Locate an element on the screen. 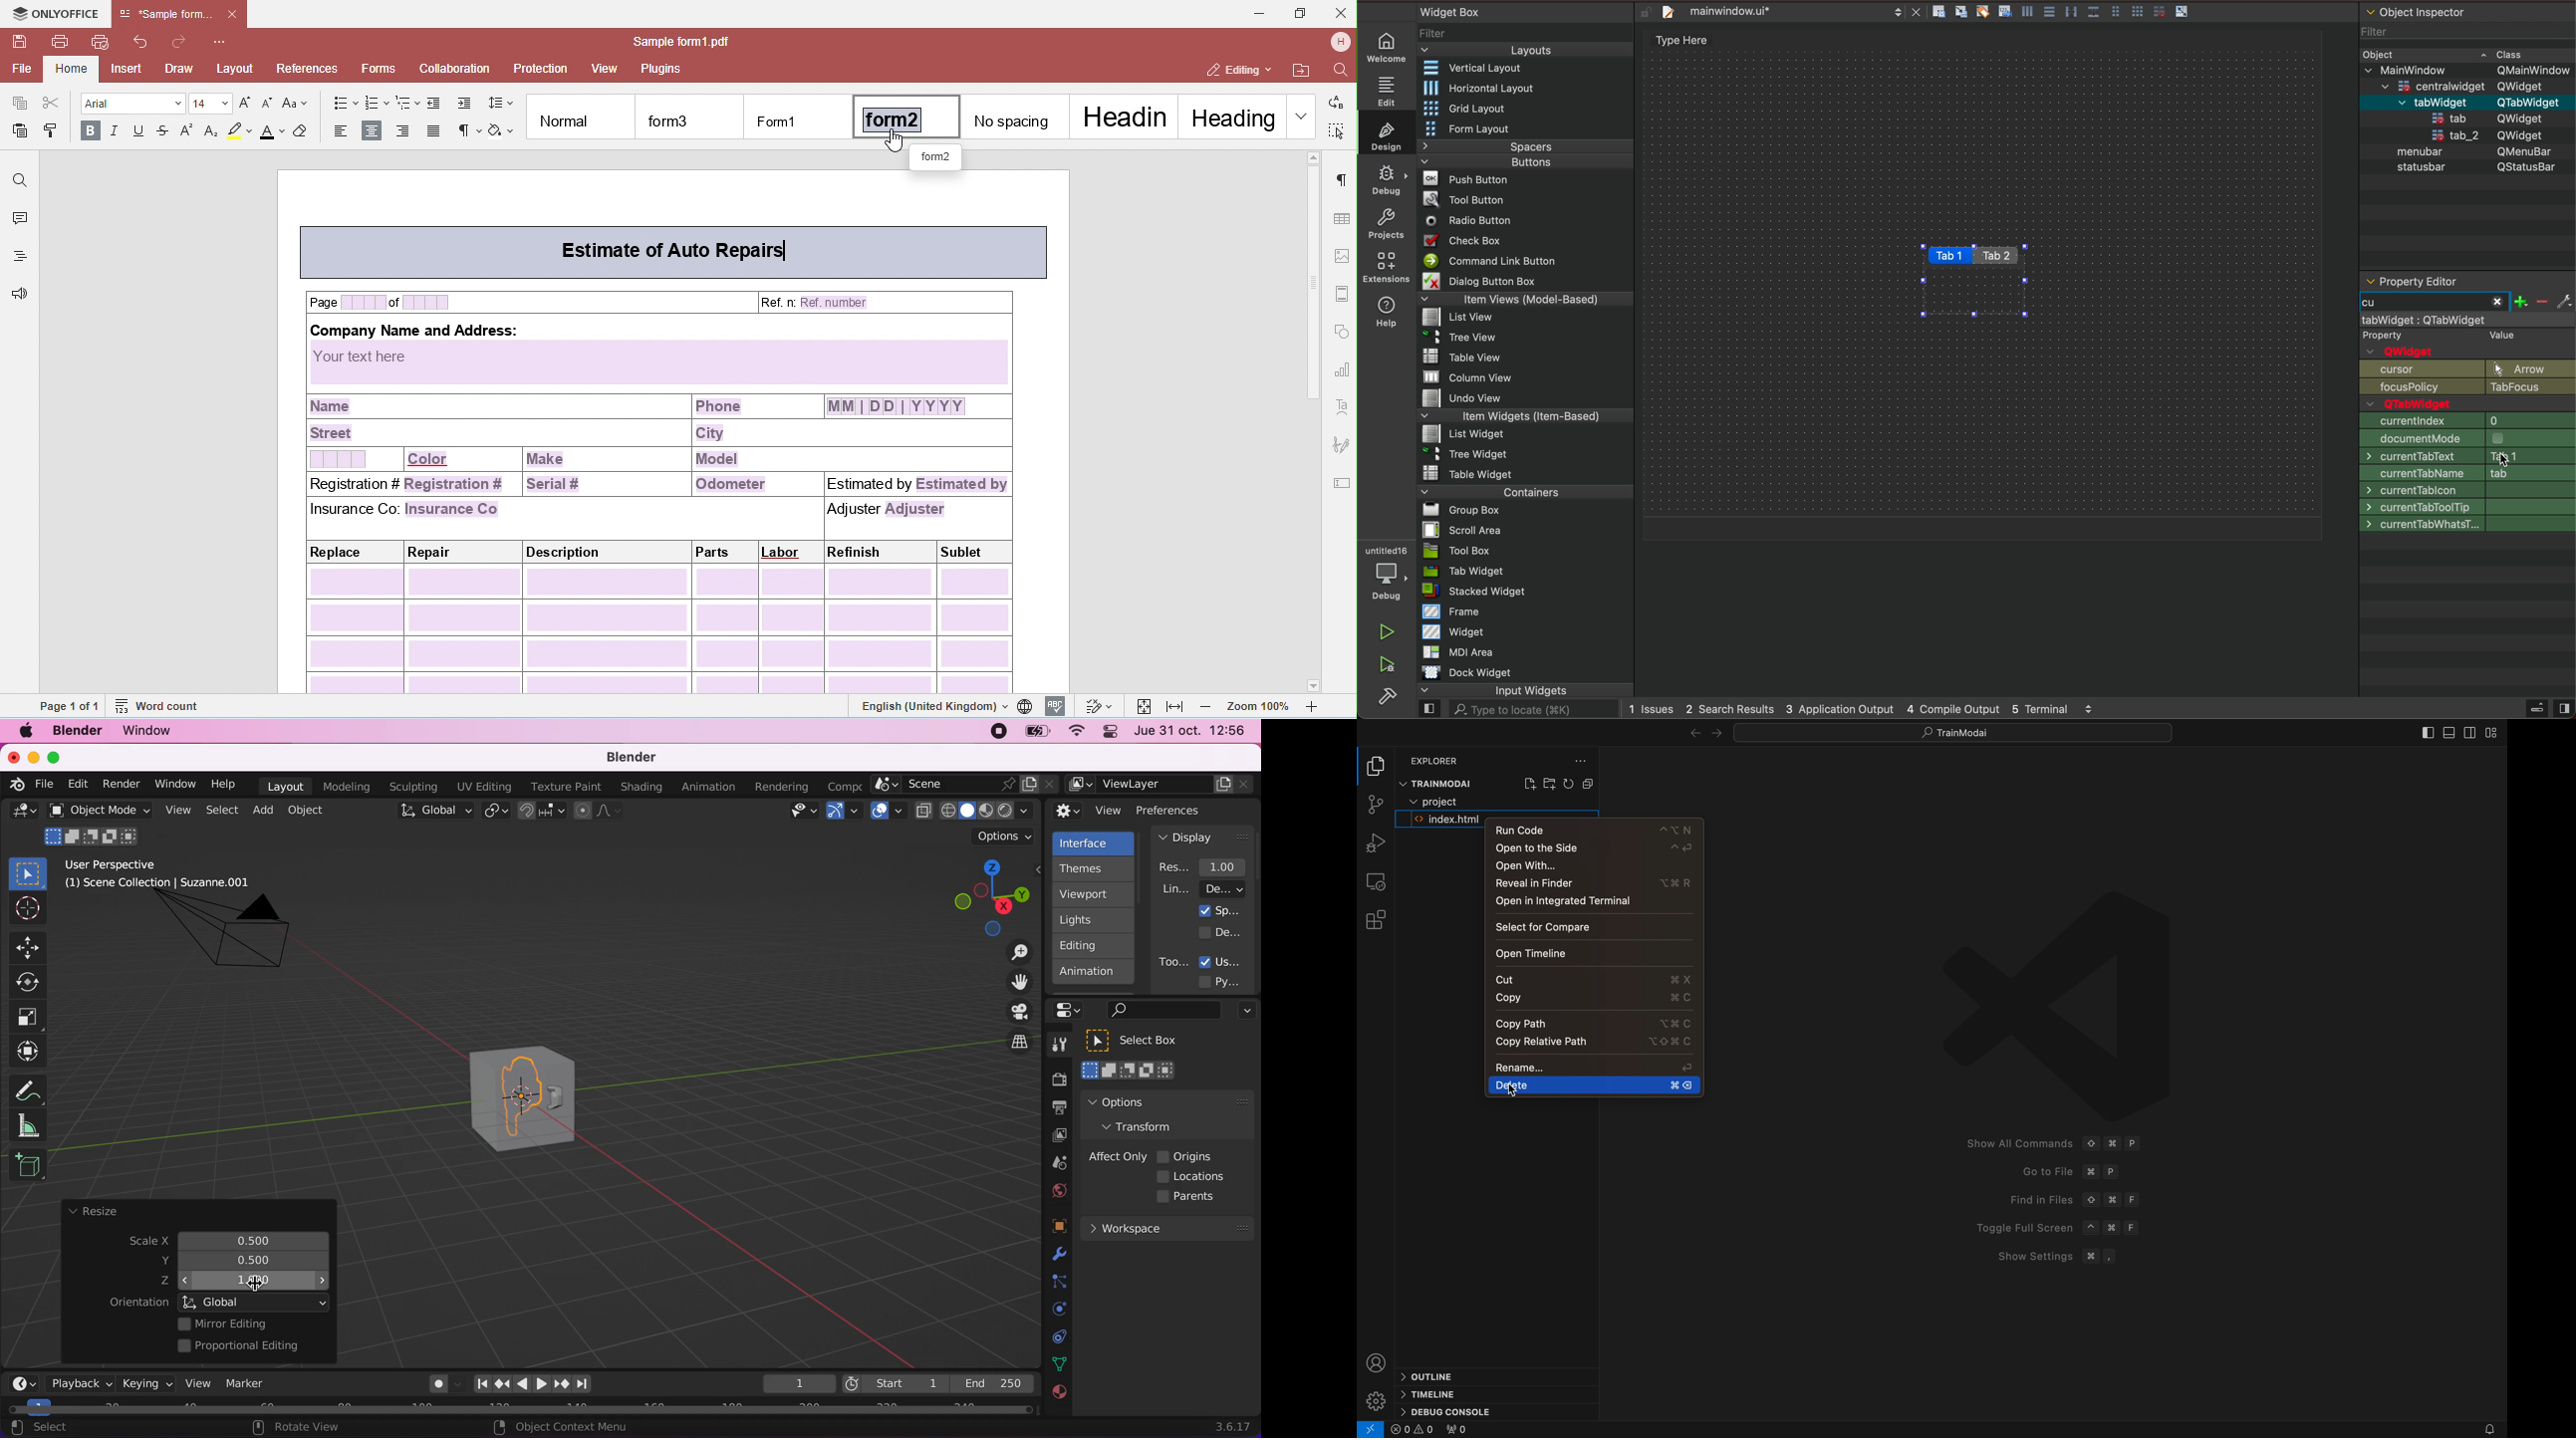 The width and height of the screenshot is (2576, 1456). debug tool is located at coordinates (1378, 843).